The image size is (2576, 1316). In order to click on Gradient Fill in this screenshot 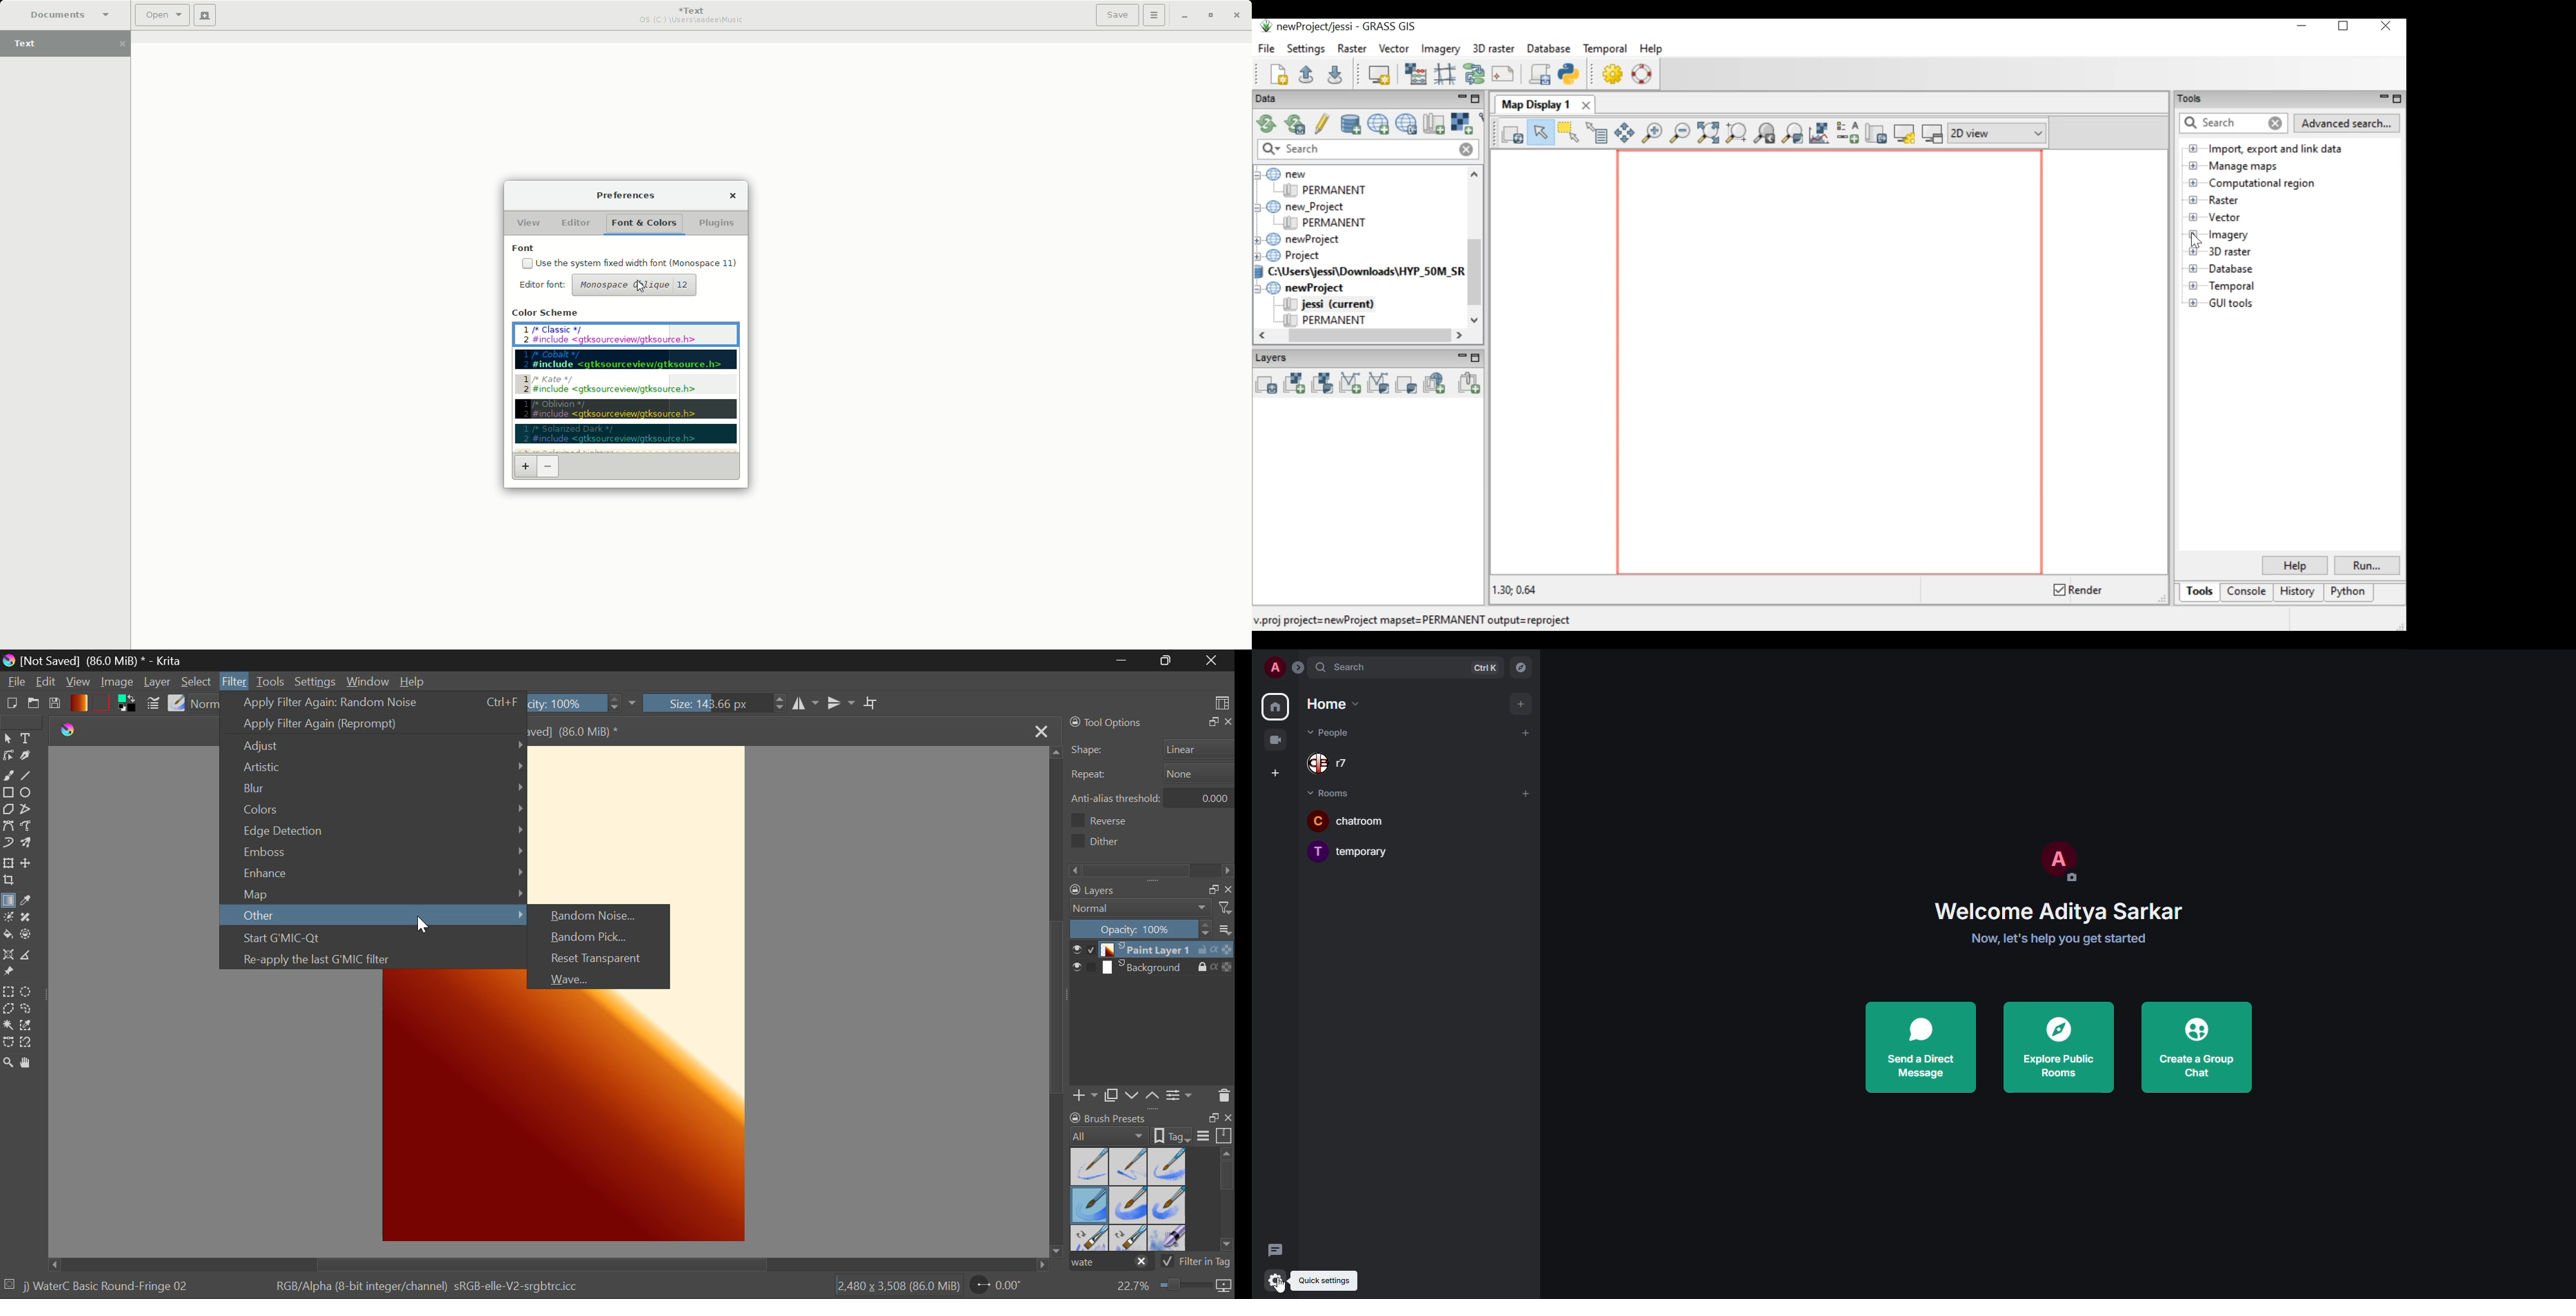, I will do `click(9, 902)`.